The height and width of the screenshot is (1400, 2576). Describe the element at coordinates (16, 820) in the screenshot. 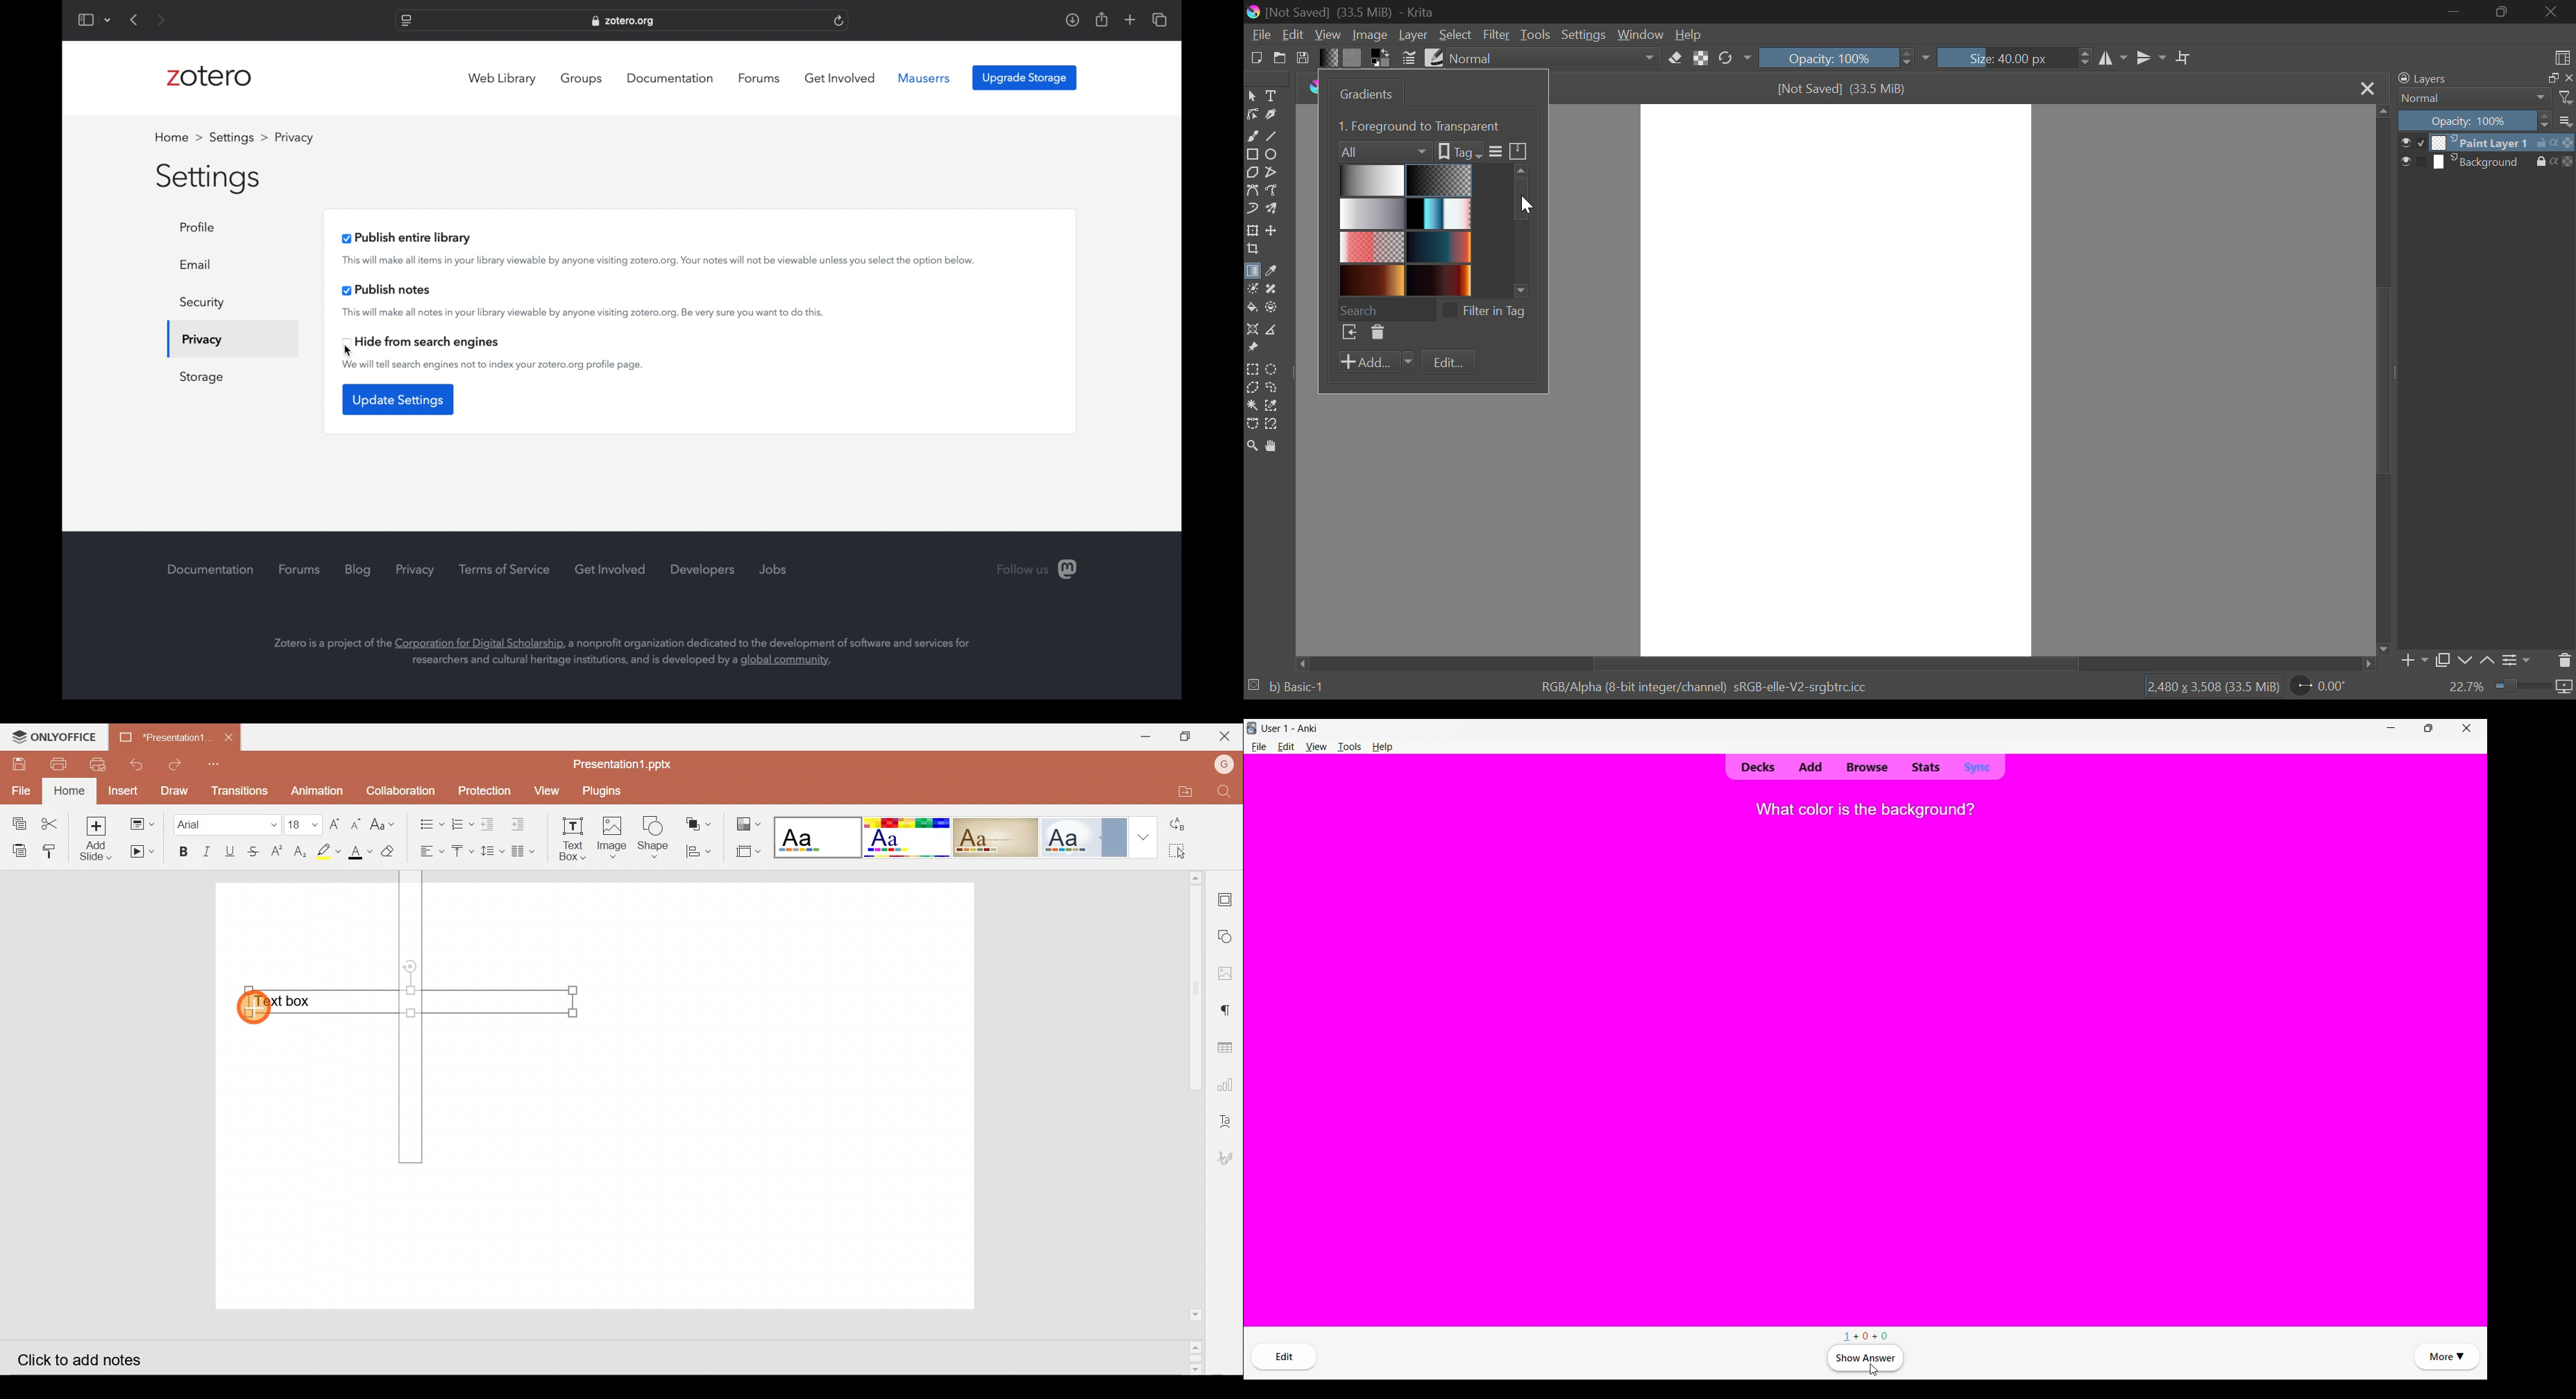

I see `Copy` at that location.